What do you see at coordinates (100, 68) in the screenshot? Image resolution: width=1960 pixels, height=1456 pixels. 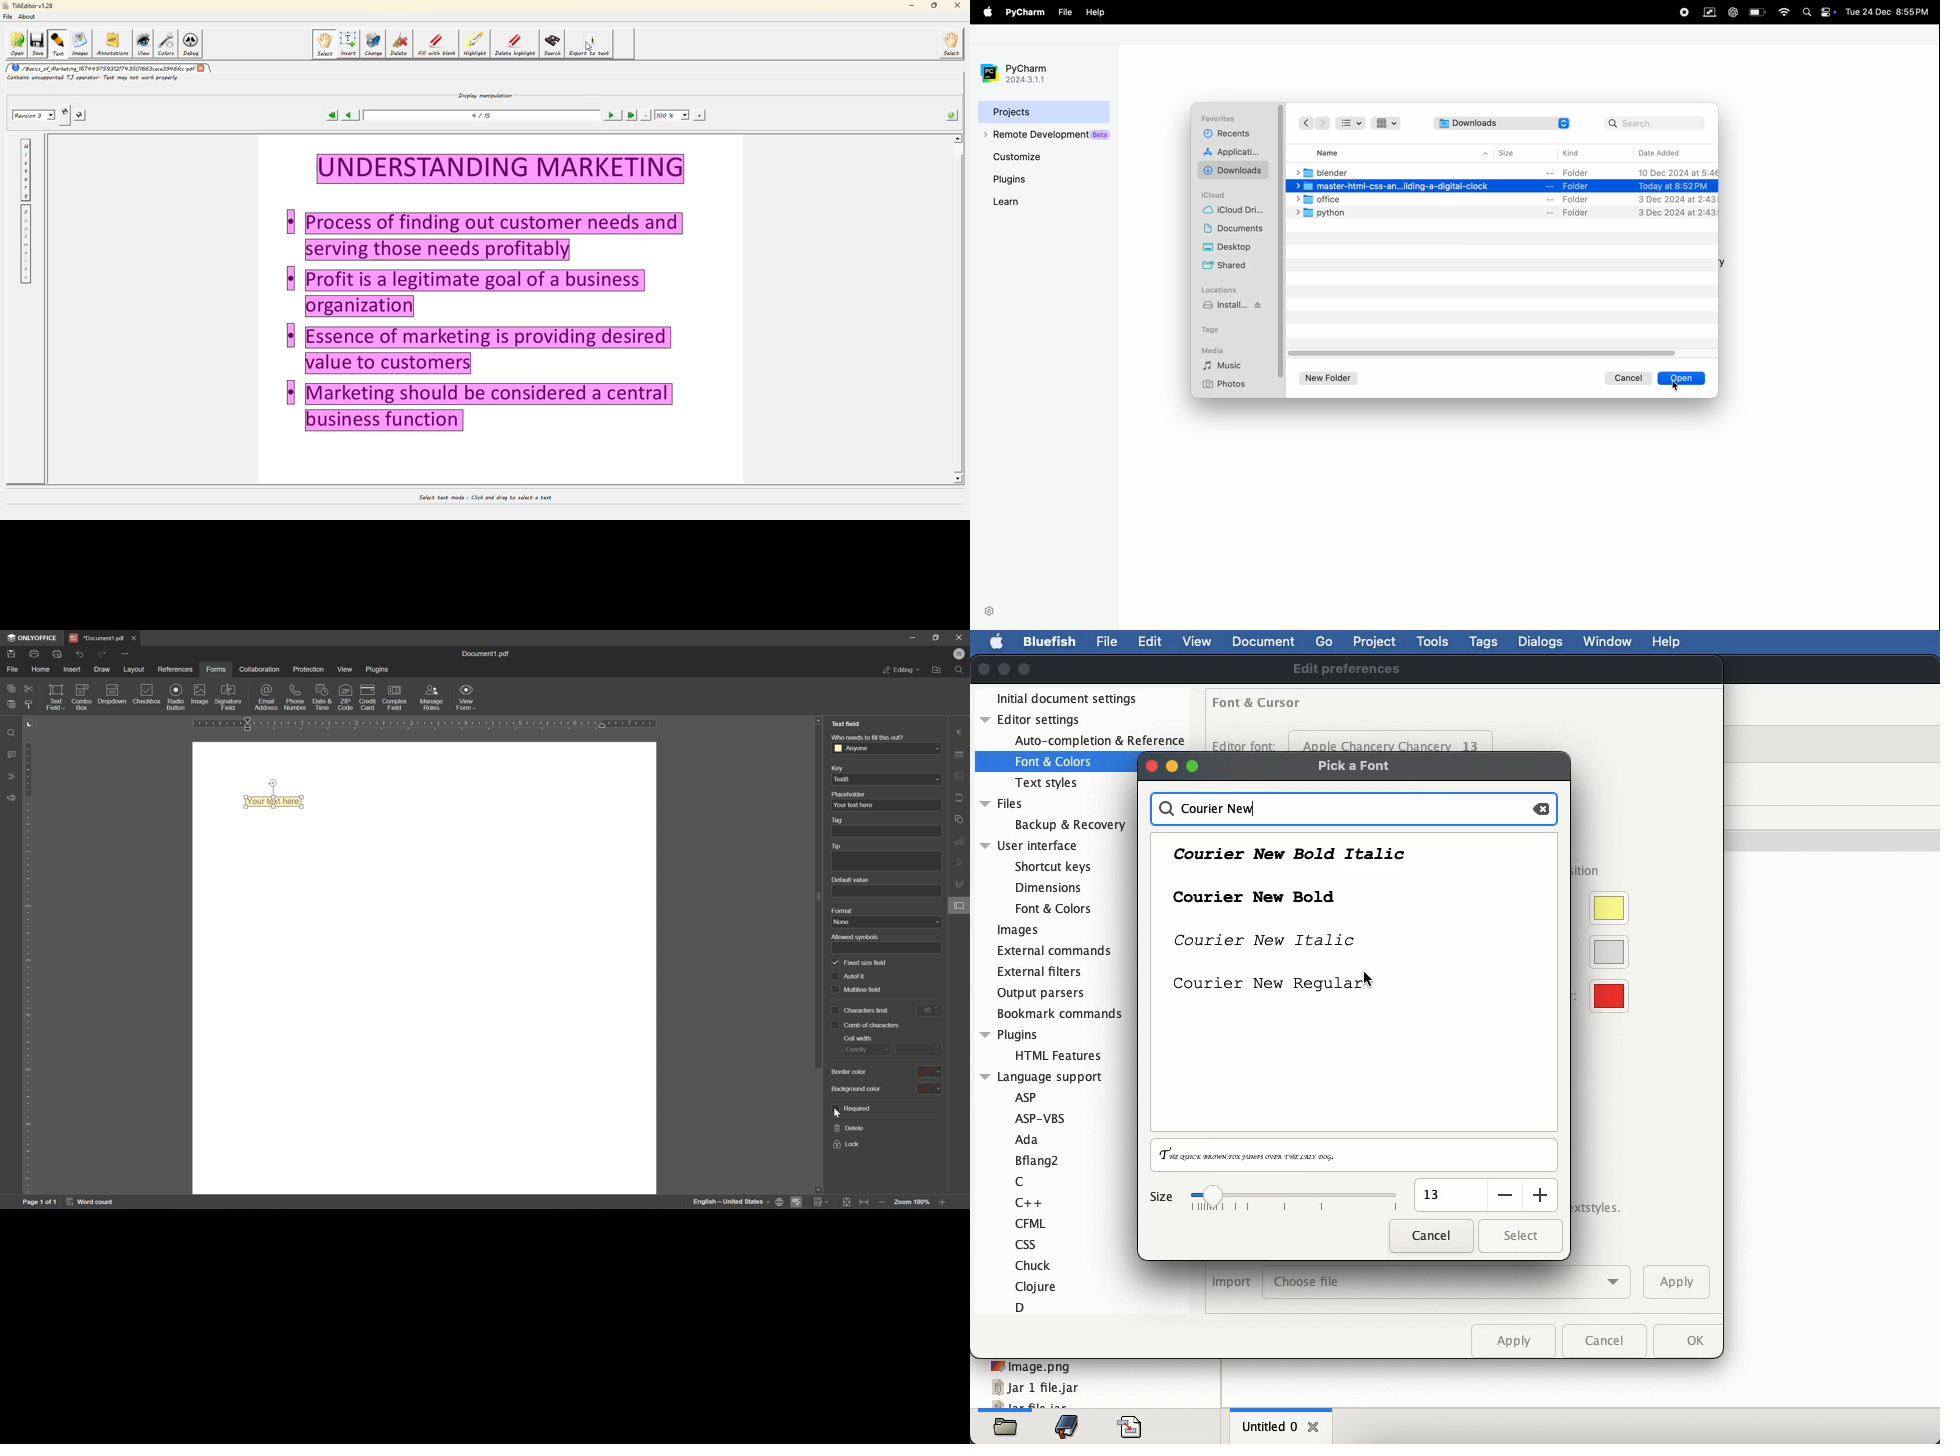 I see `pdf` at bounding box center [100, 68].